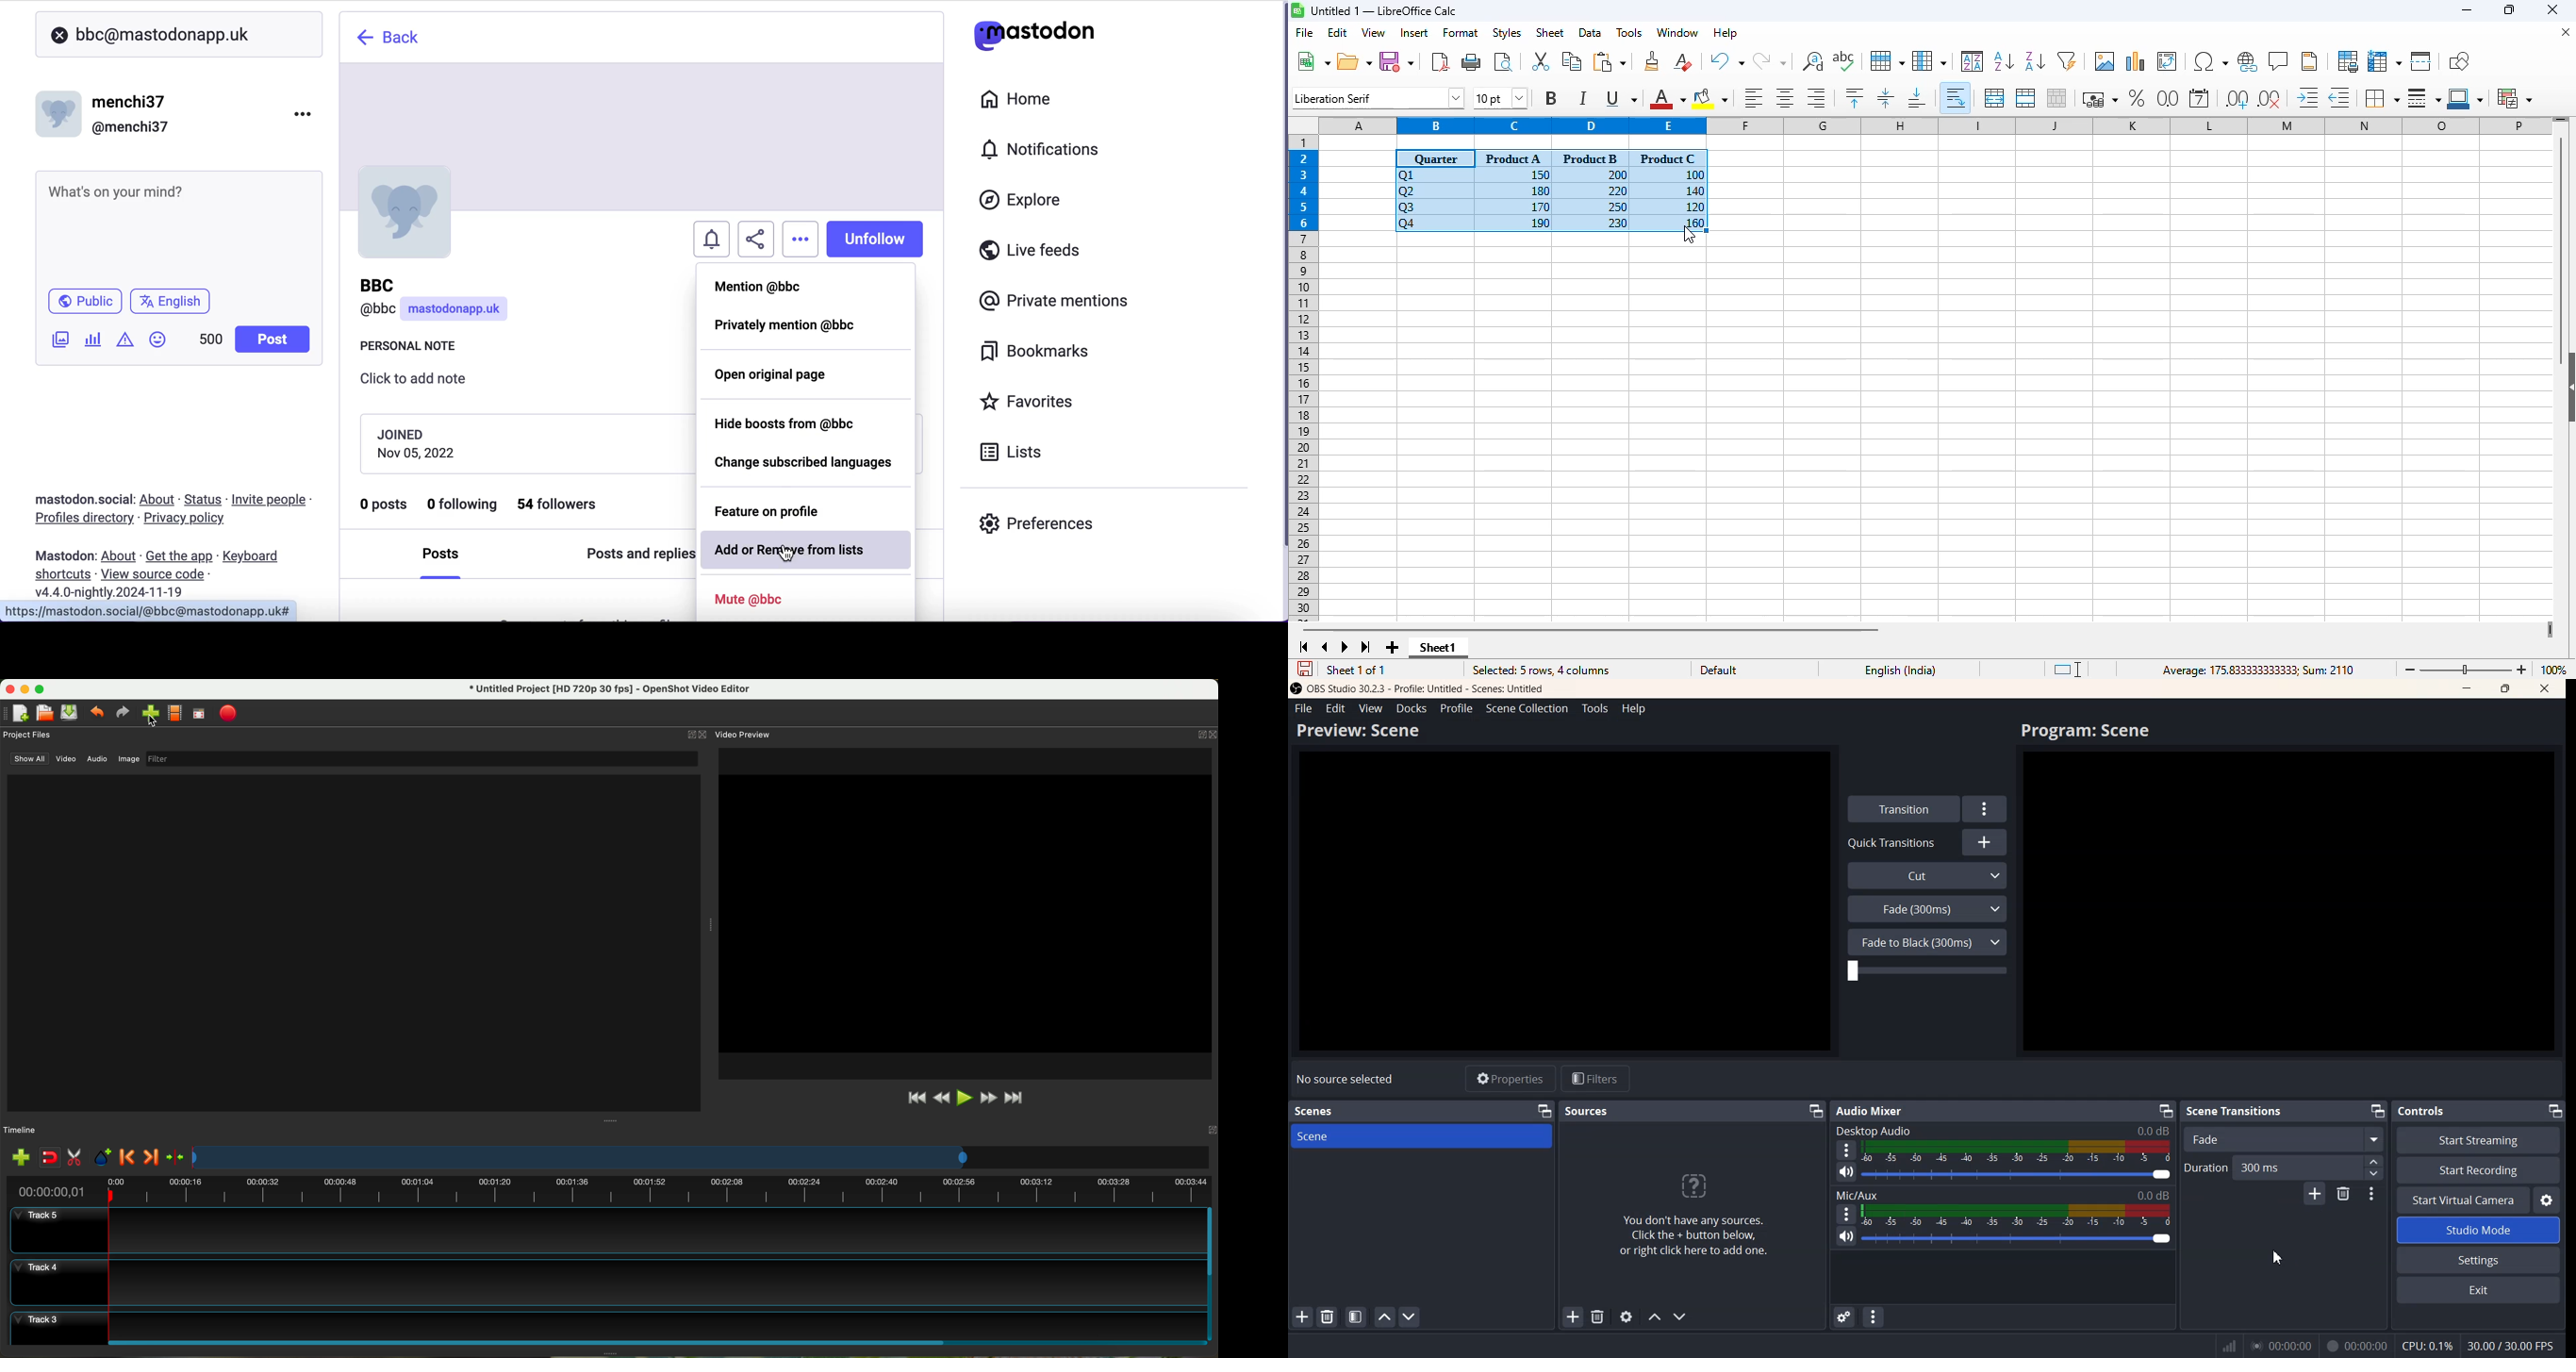 The image size is (2576, 1372). Describe the element at coordinates (306, 113) in the screenshot. I see `menu options` at that location.